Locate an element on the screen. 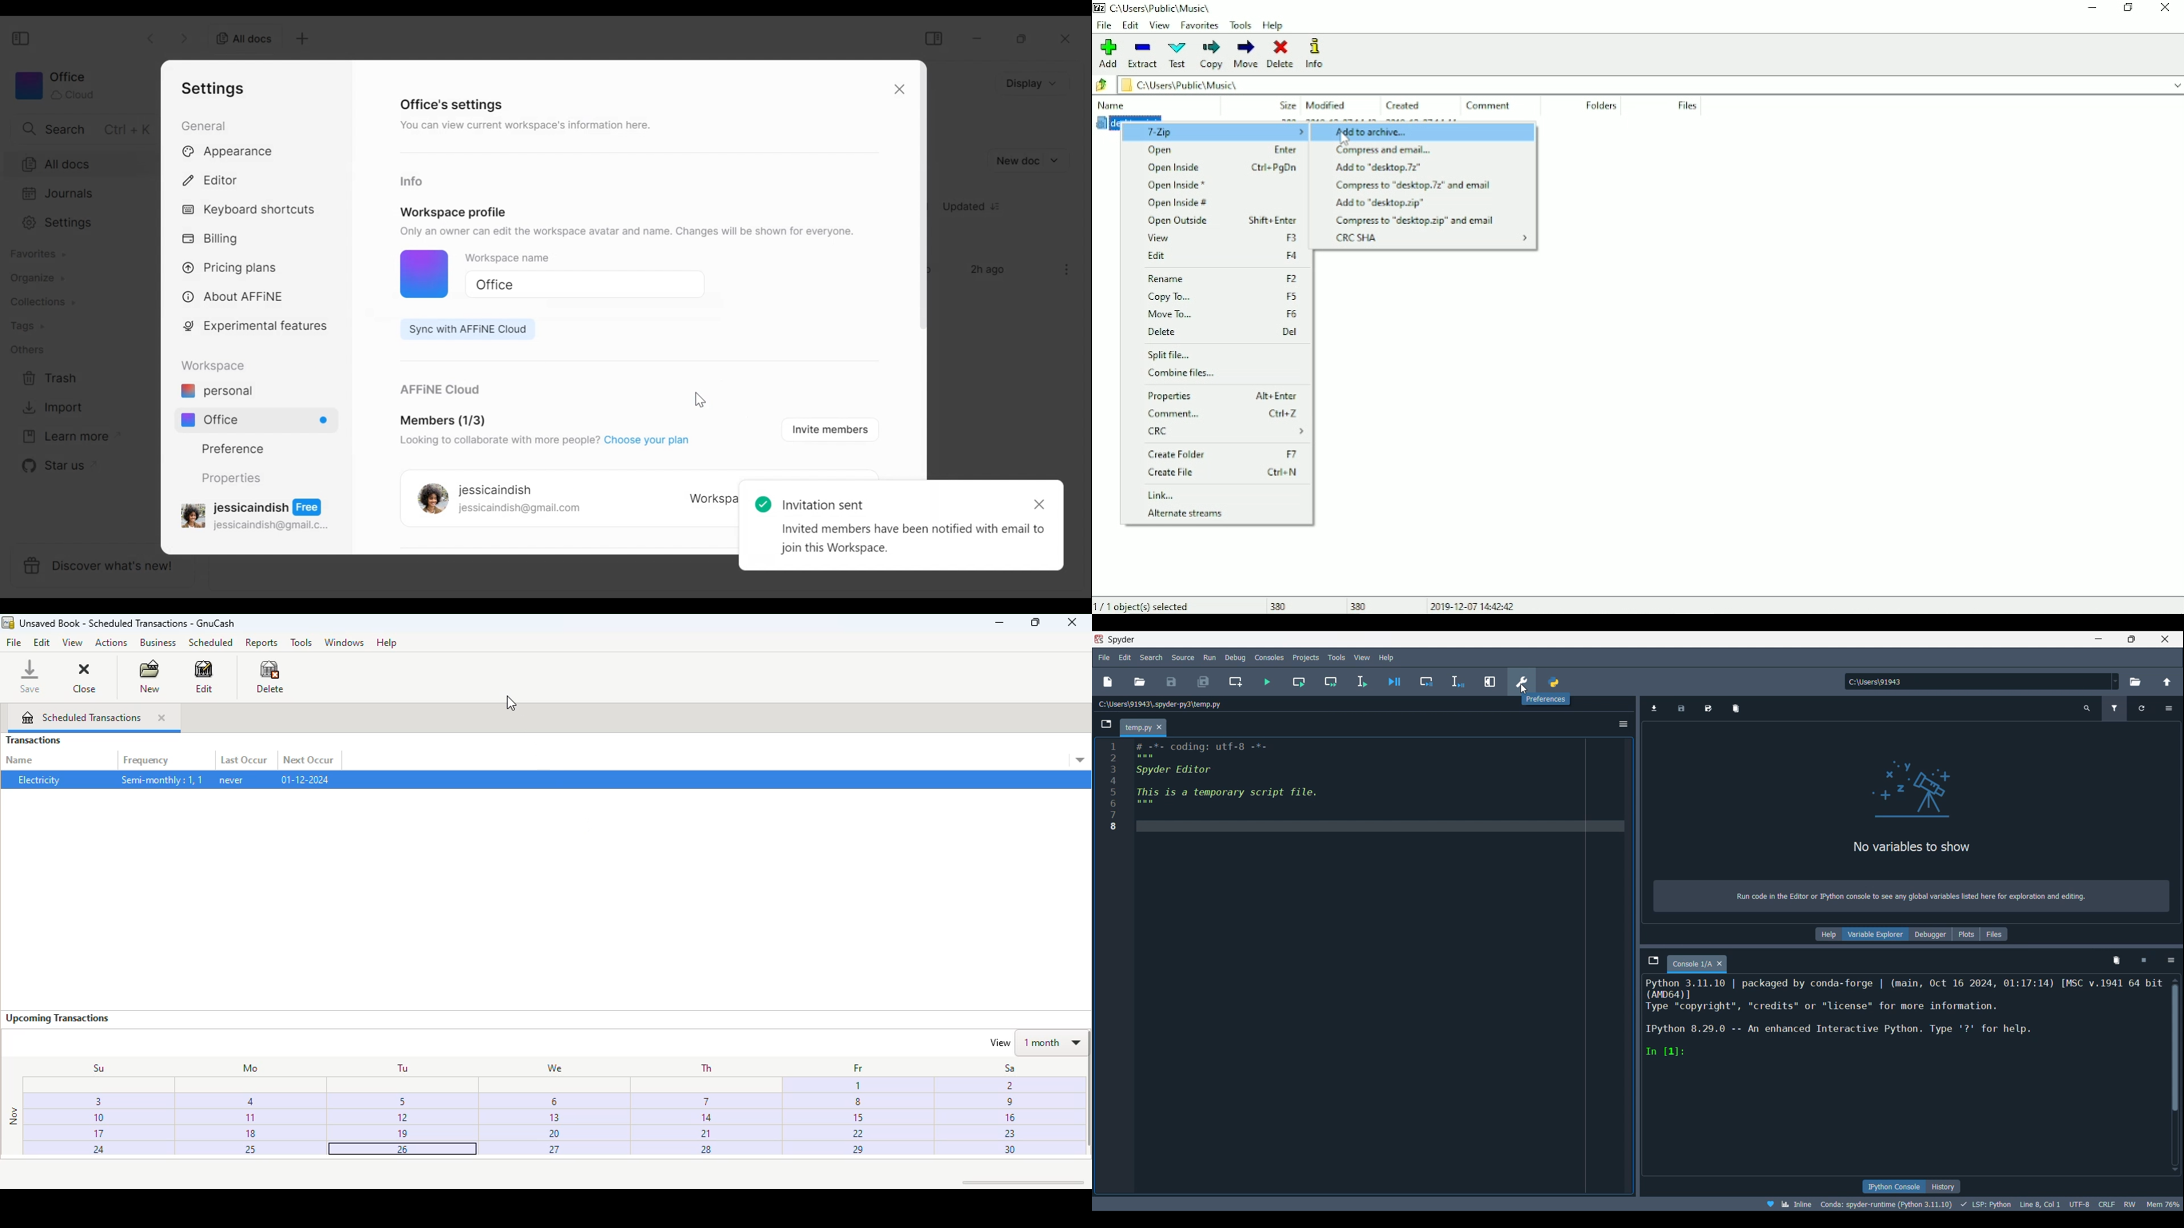 The width and height of the screenshot is (2184, 1232). Software logo is located at coordinates (1099, 639).